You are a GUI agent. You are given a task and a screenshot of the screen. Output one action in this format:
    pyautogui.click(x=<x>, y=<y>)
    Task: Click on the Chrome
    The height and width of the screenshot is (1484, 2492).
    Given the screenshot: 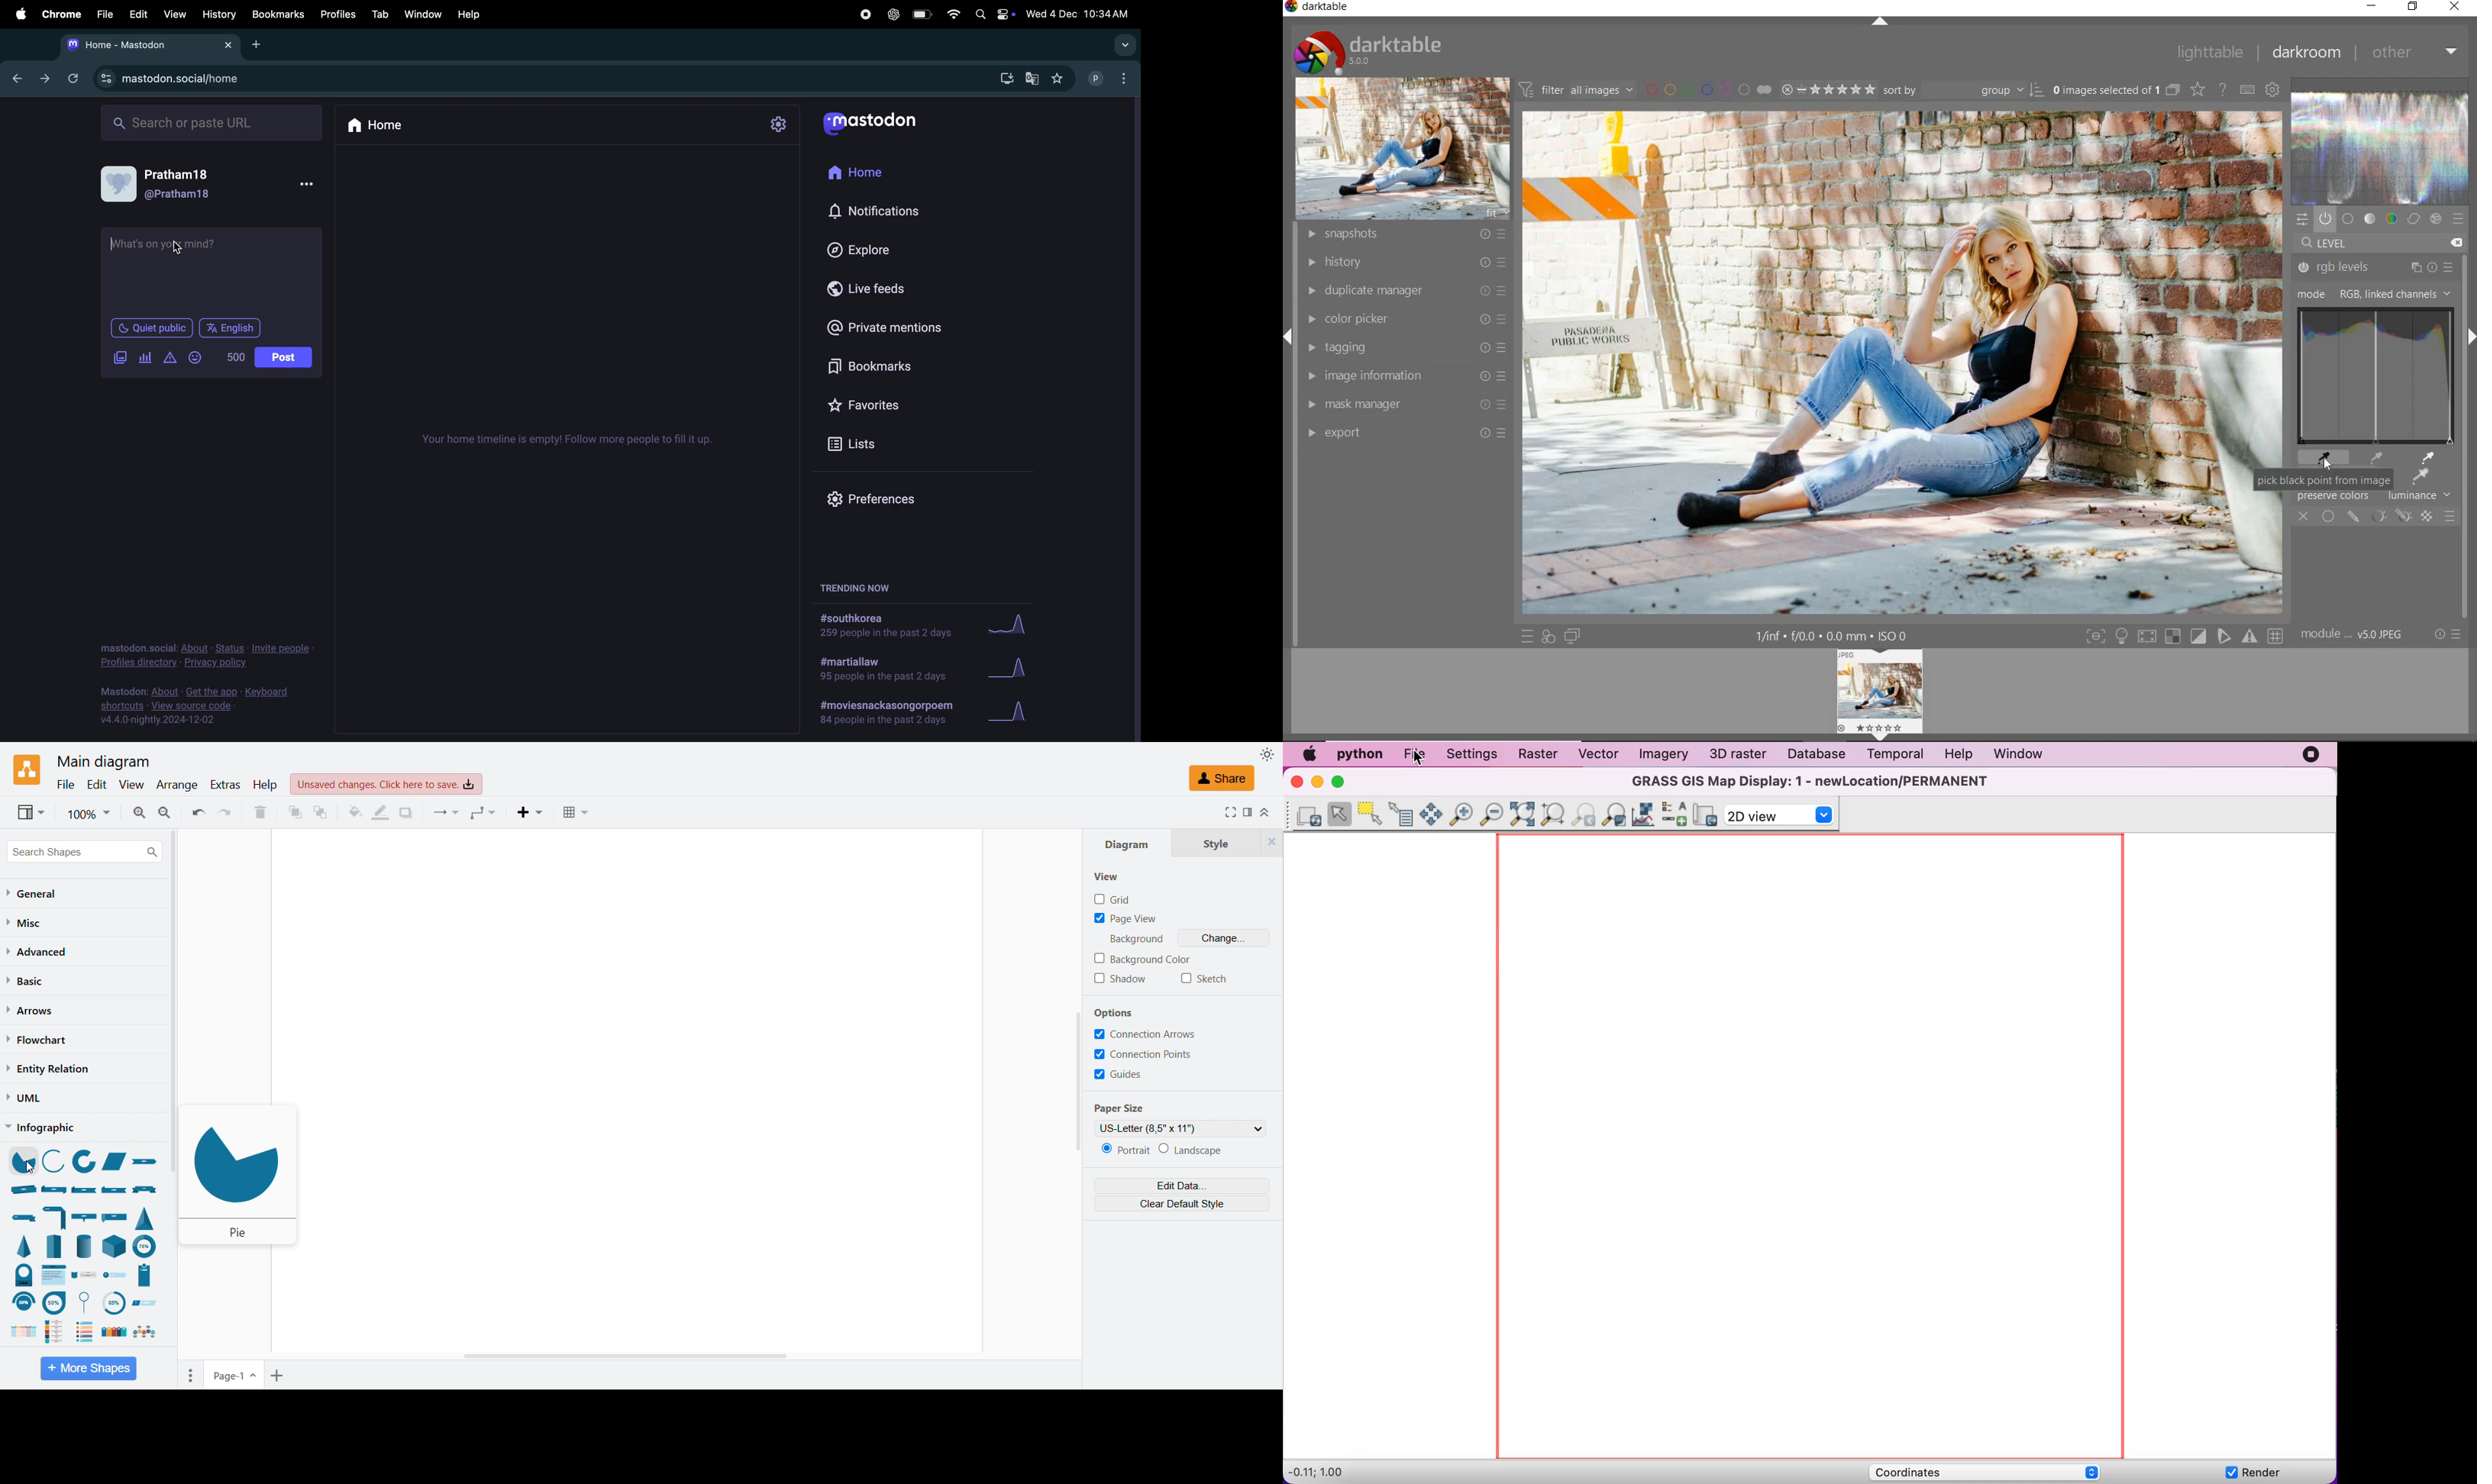 What is the action you would take?
    pyautogui.click(x=60, y=14)
    